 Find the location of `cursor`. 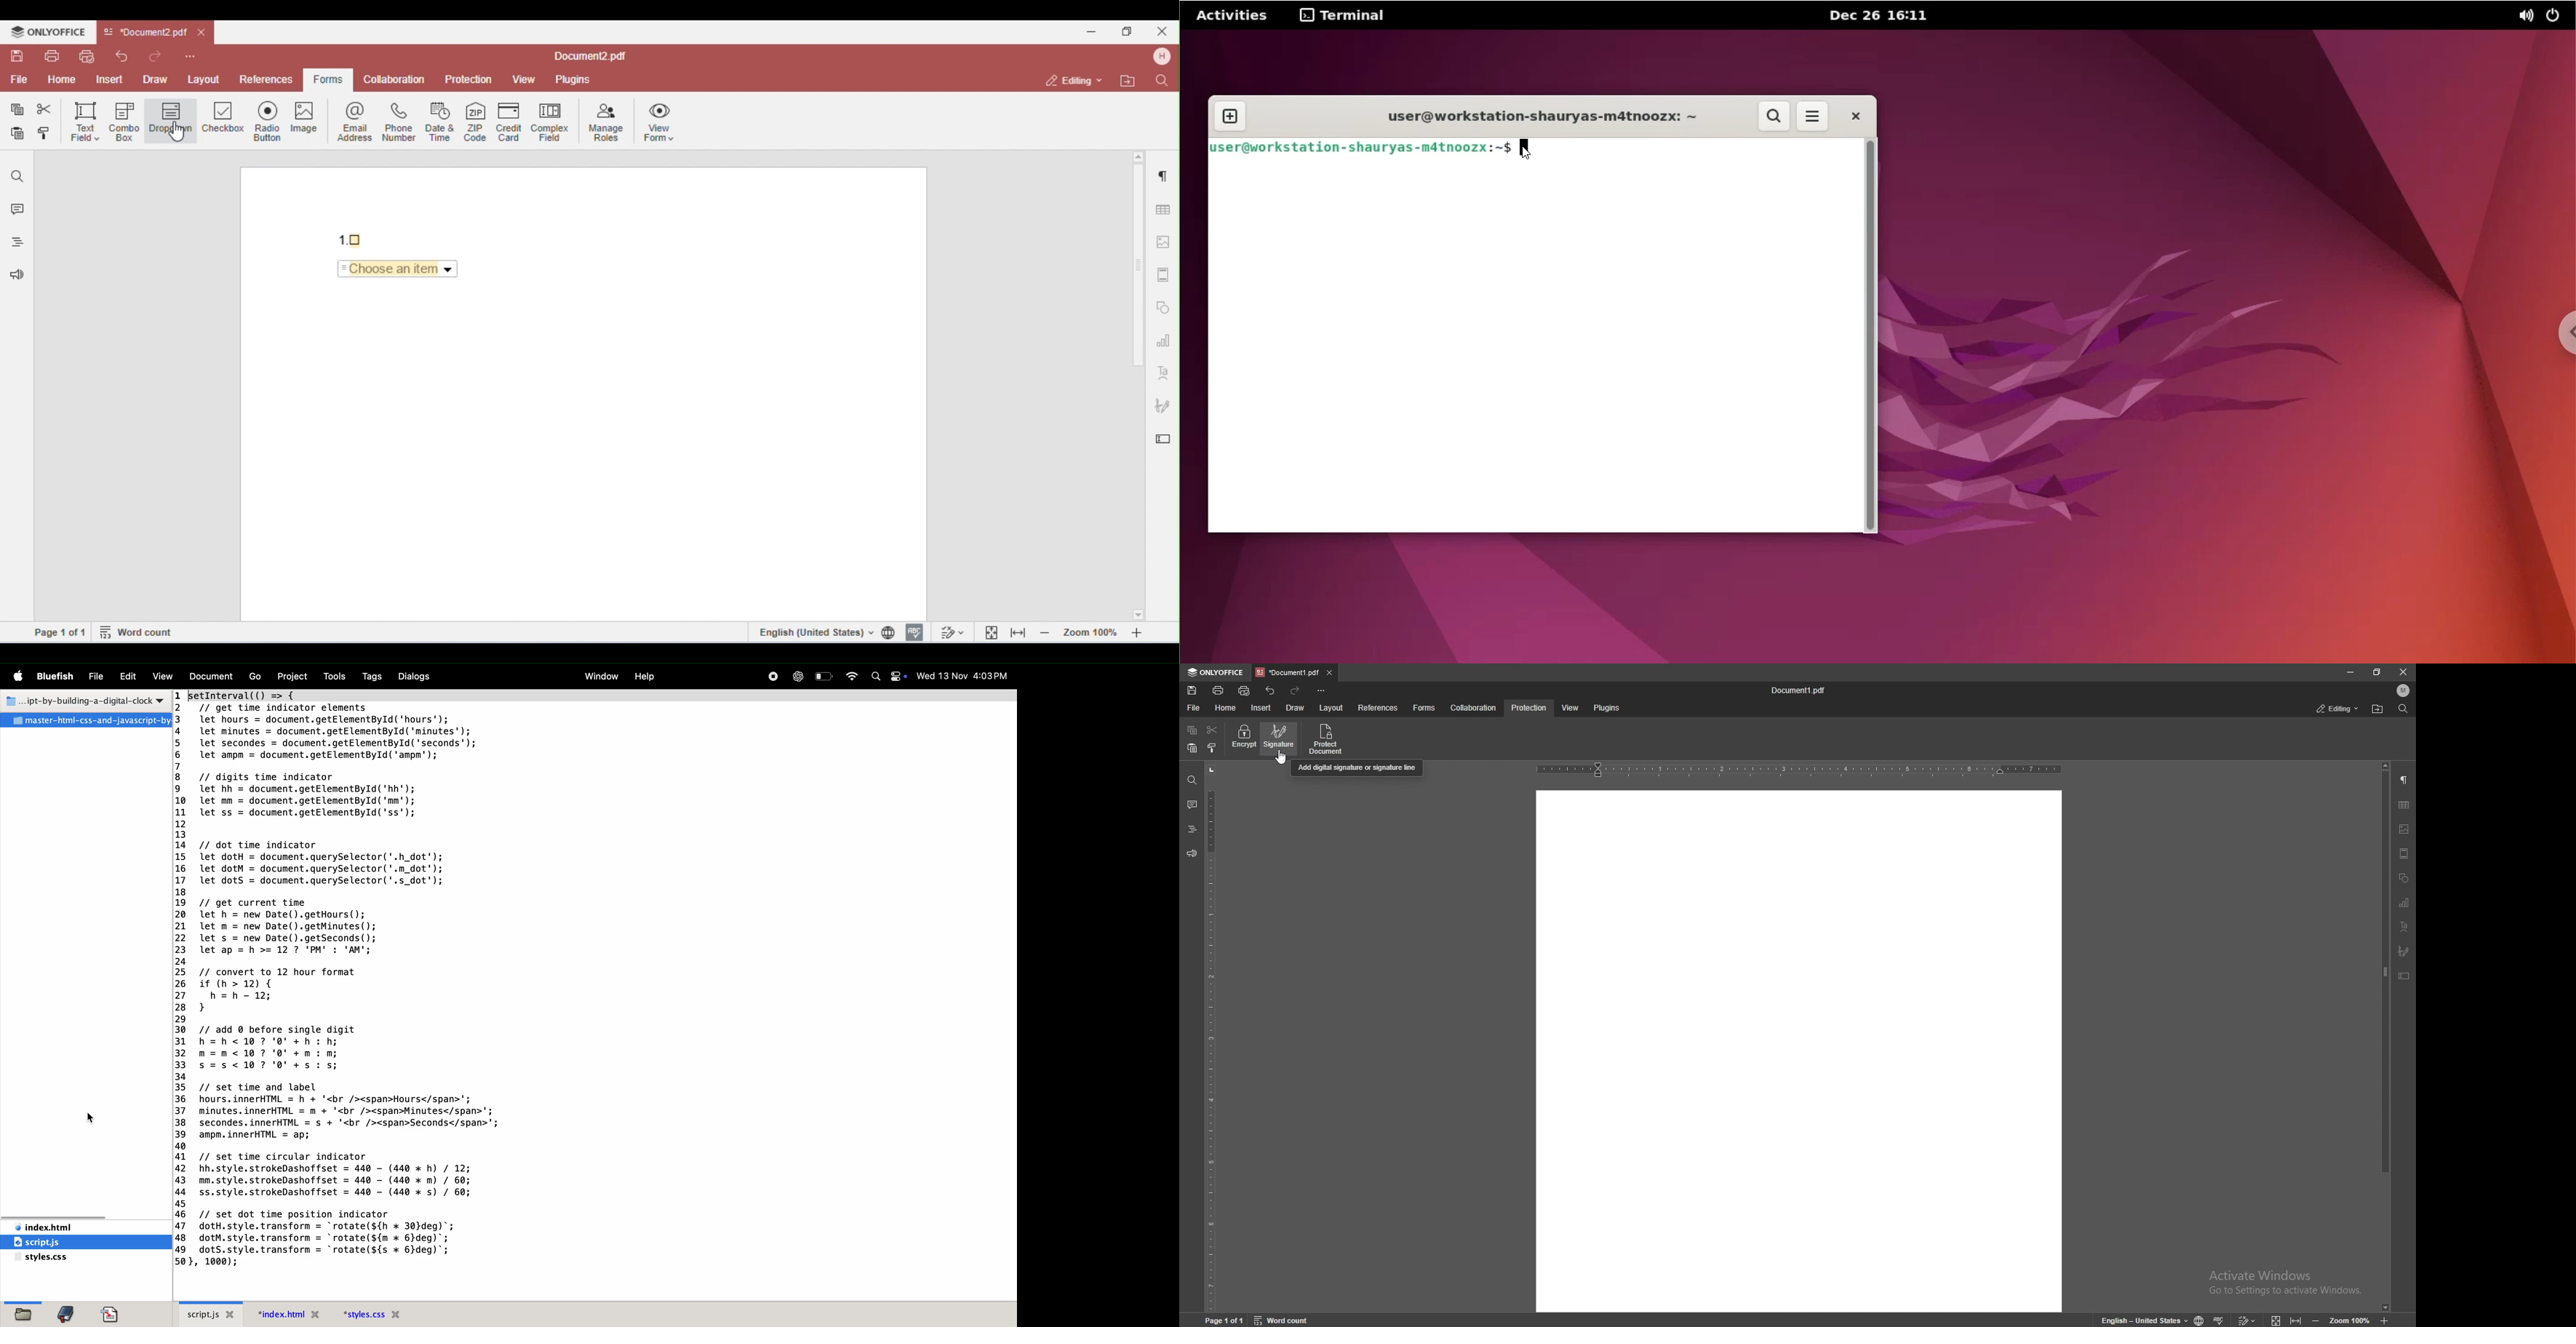

cursor is located at coordinates (1529, 151).